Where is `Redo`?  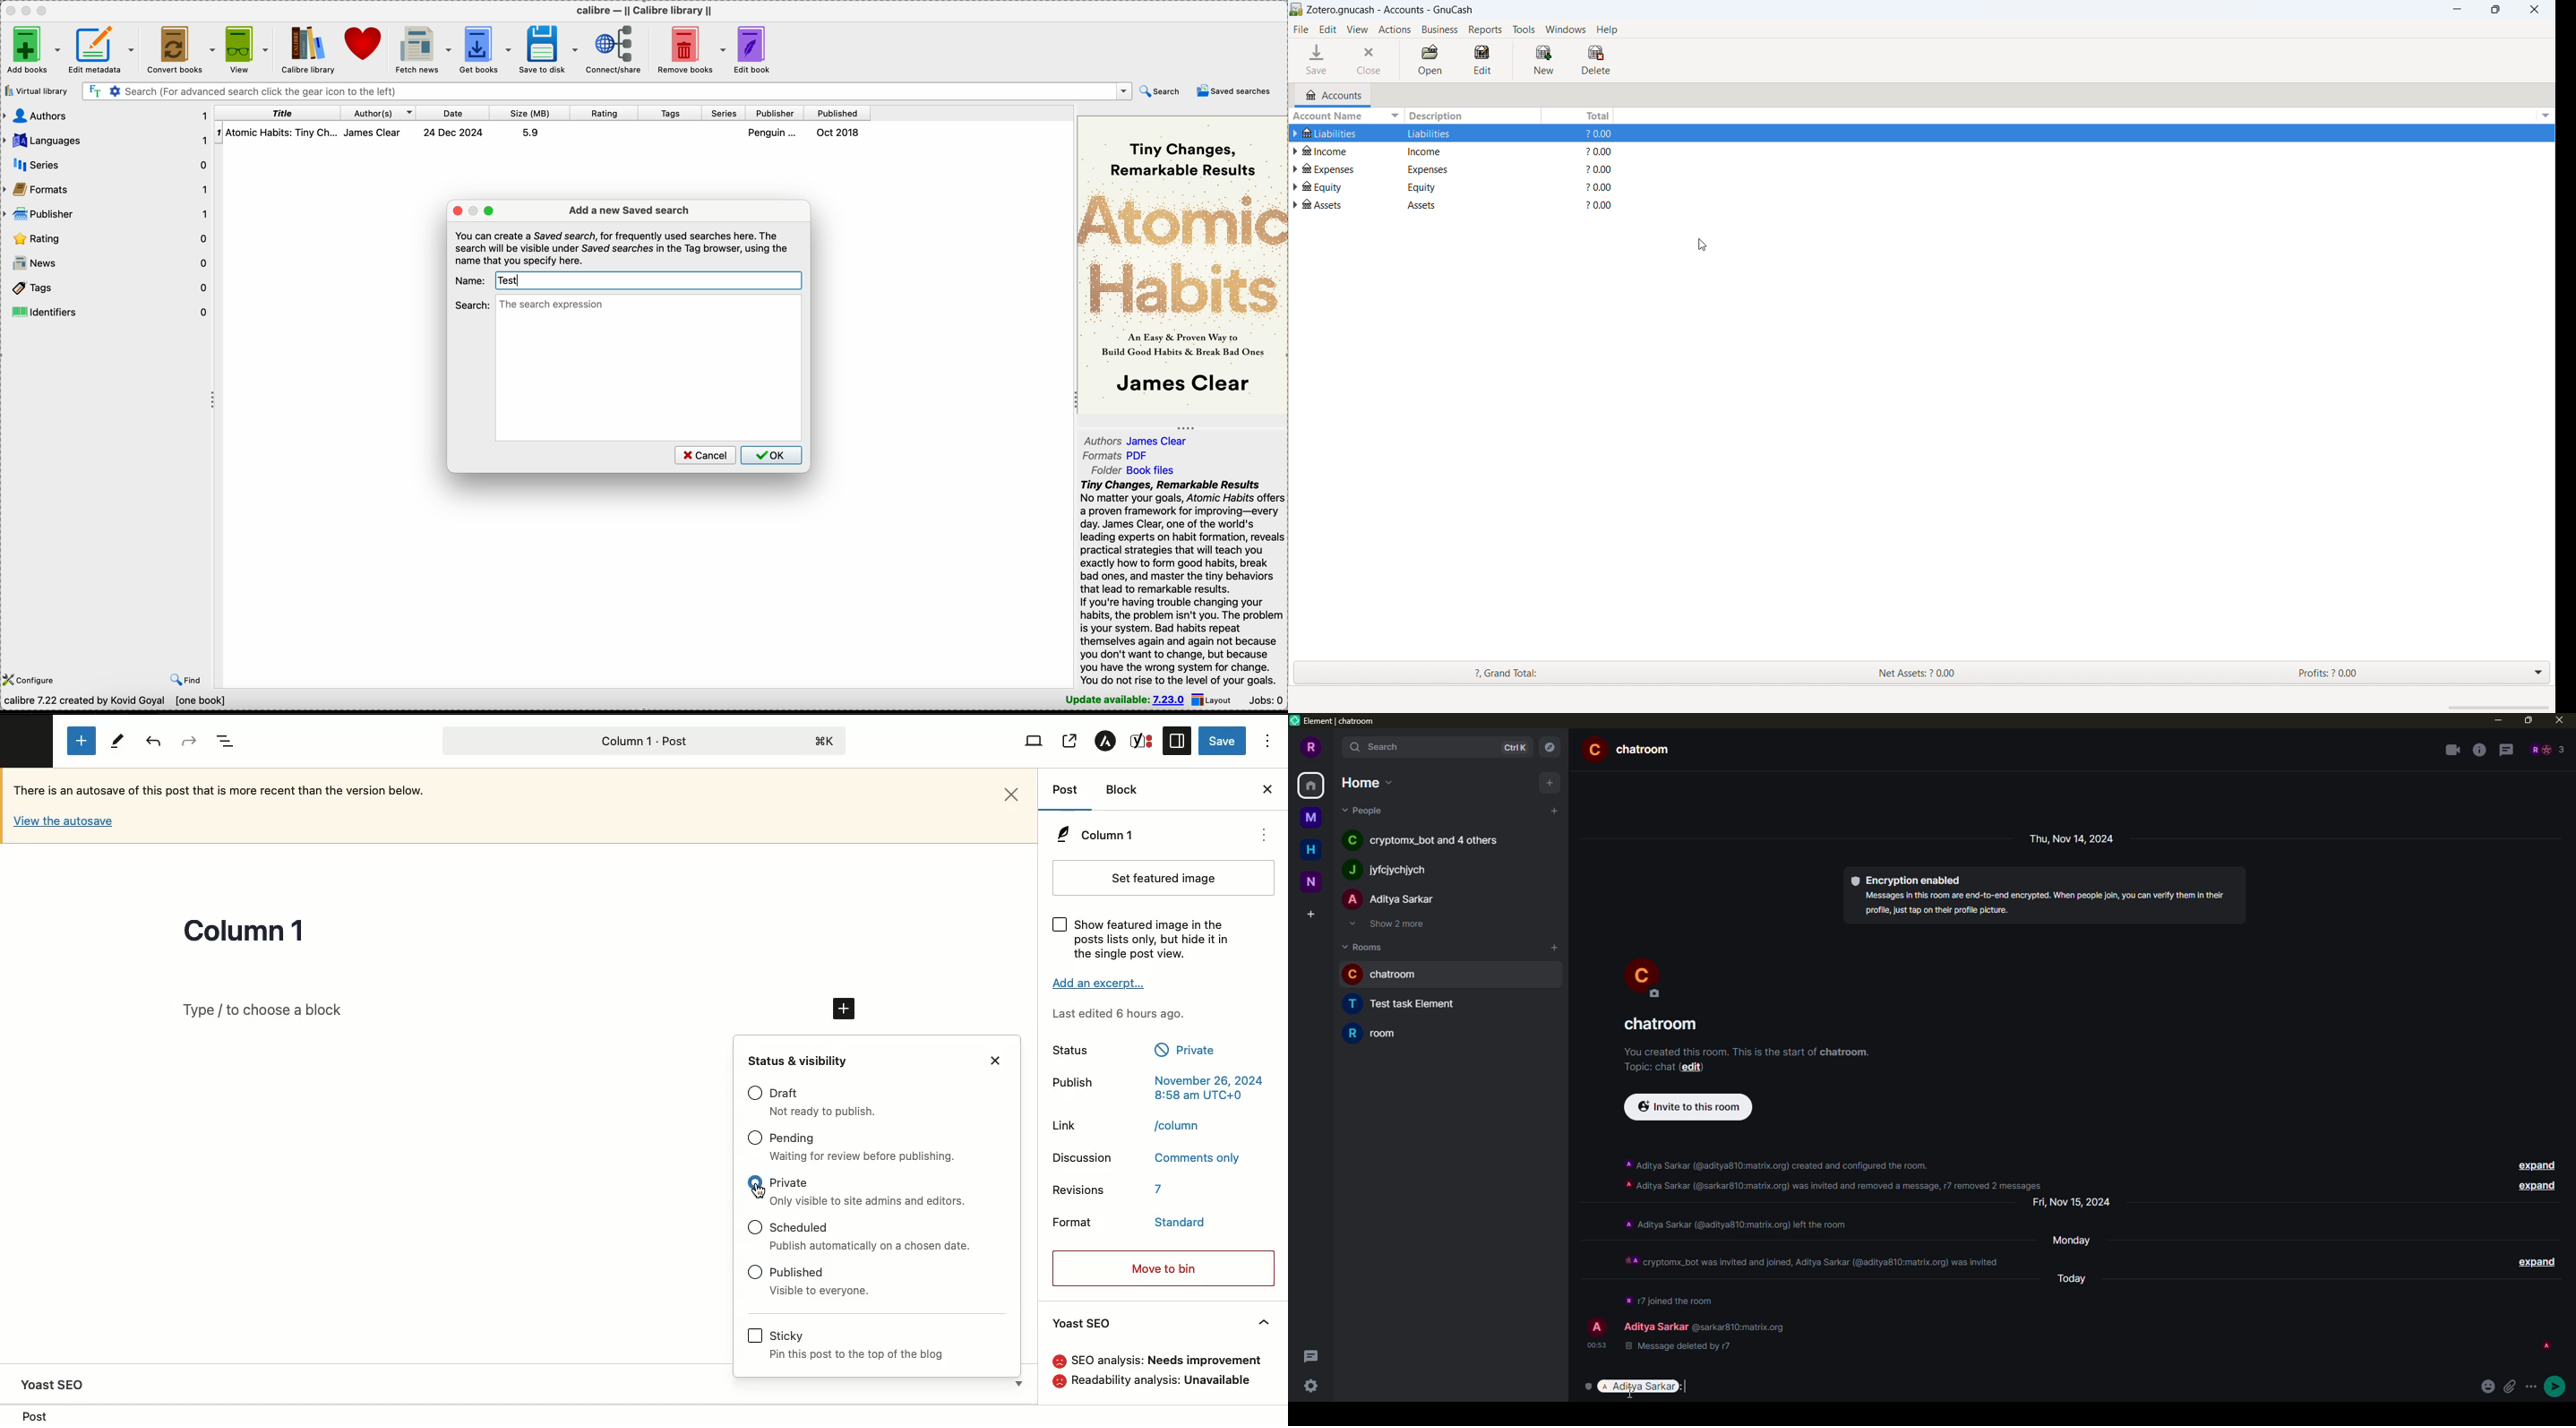
Redo is located at coordinates (186, 740).